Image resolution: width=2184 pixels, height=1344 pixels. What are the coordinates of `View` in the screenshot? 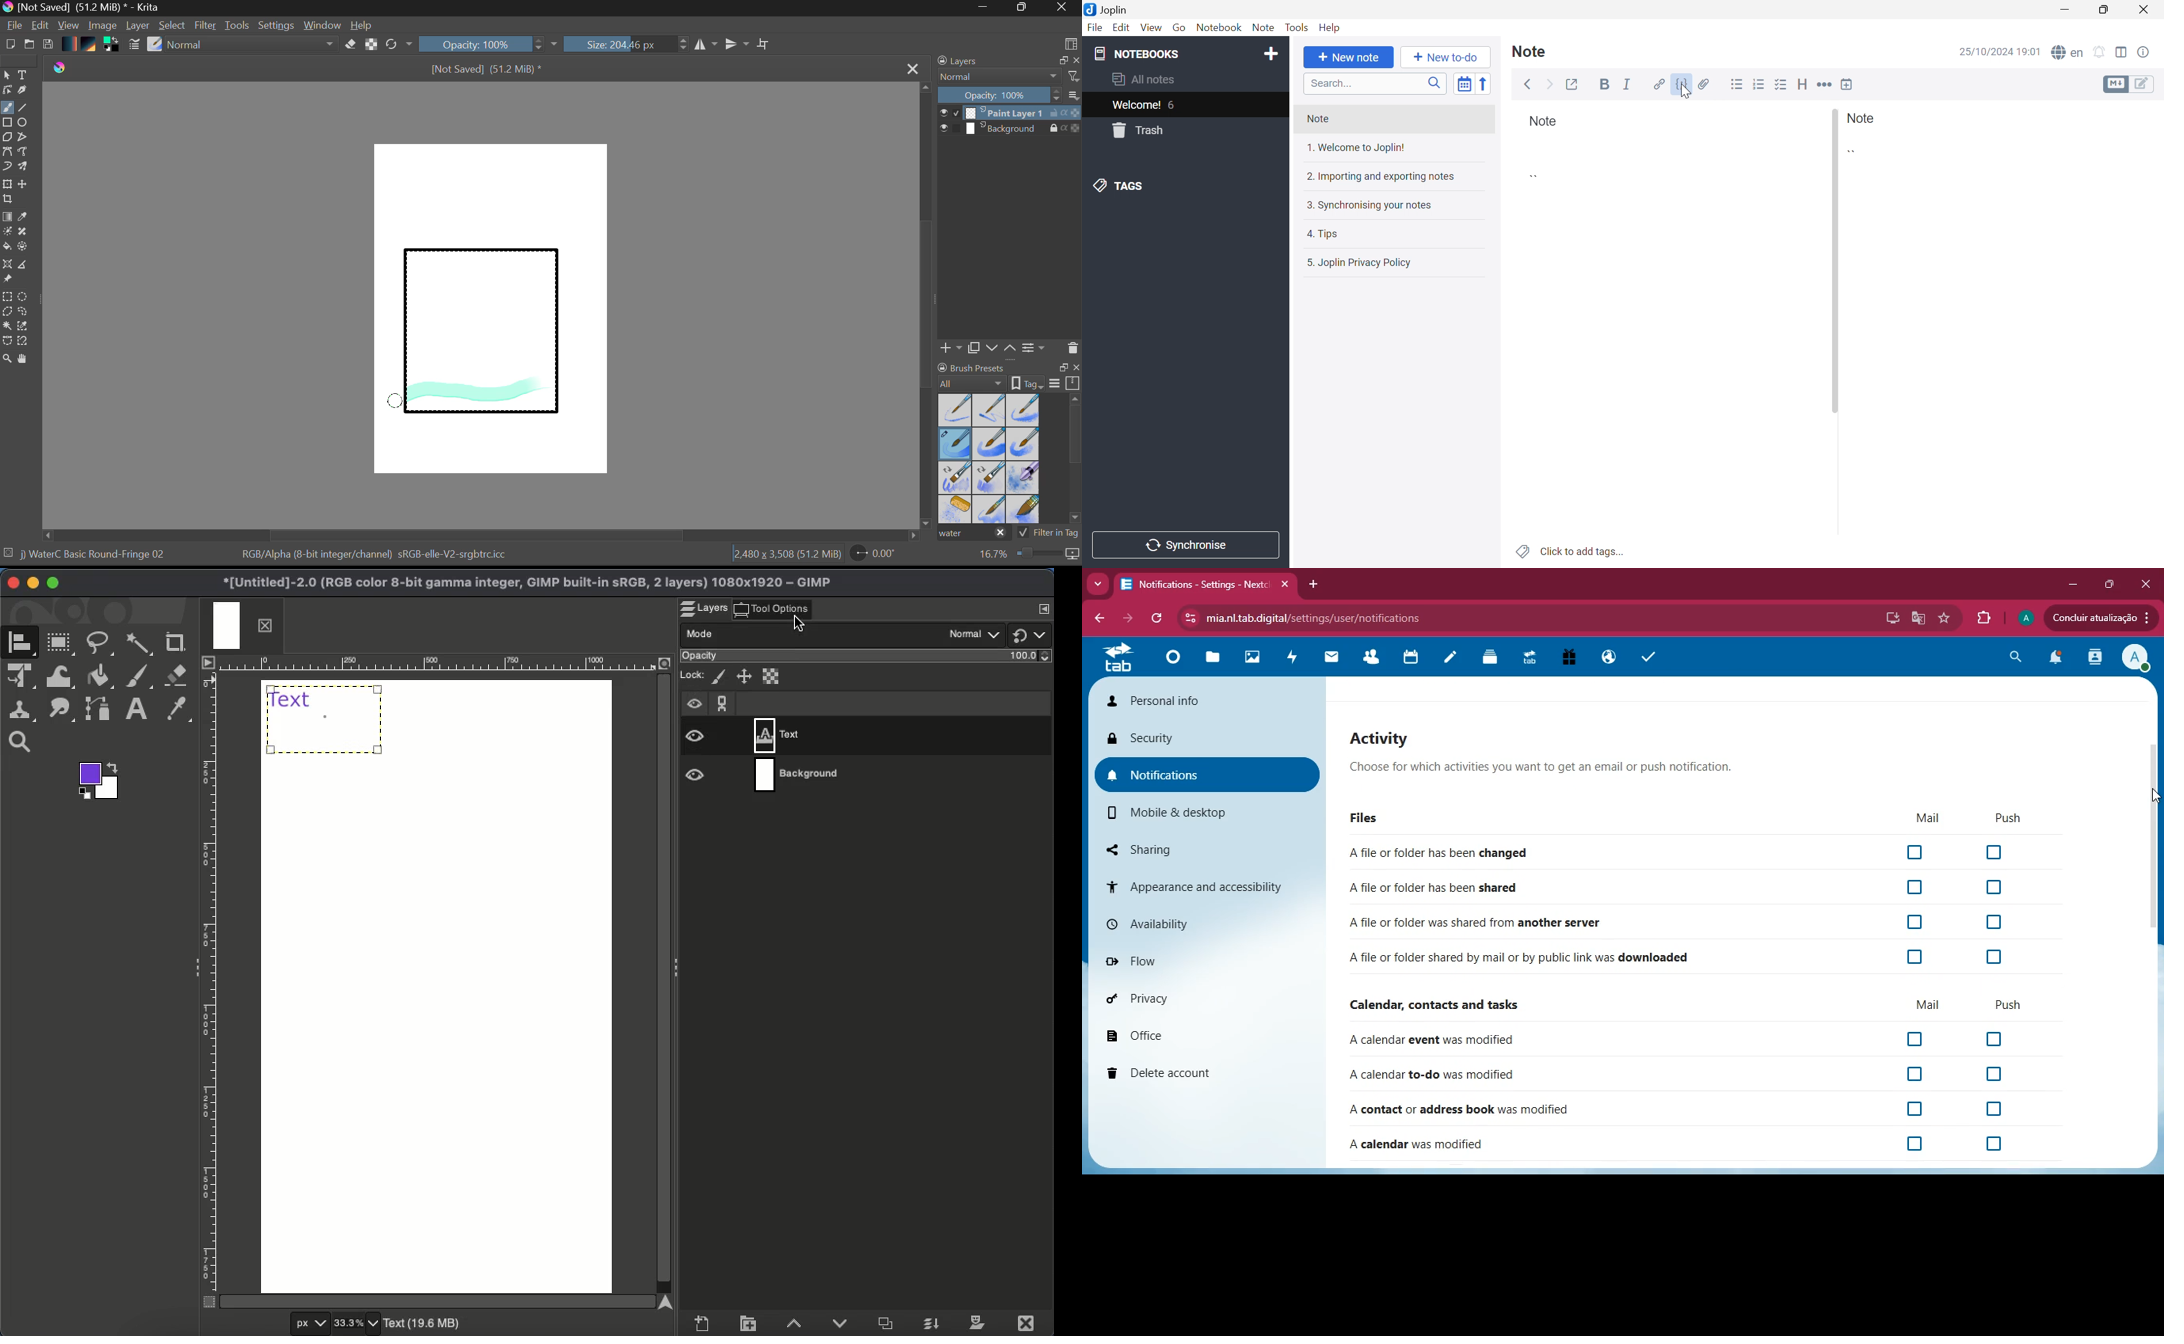 It's located at (69, 25).